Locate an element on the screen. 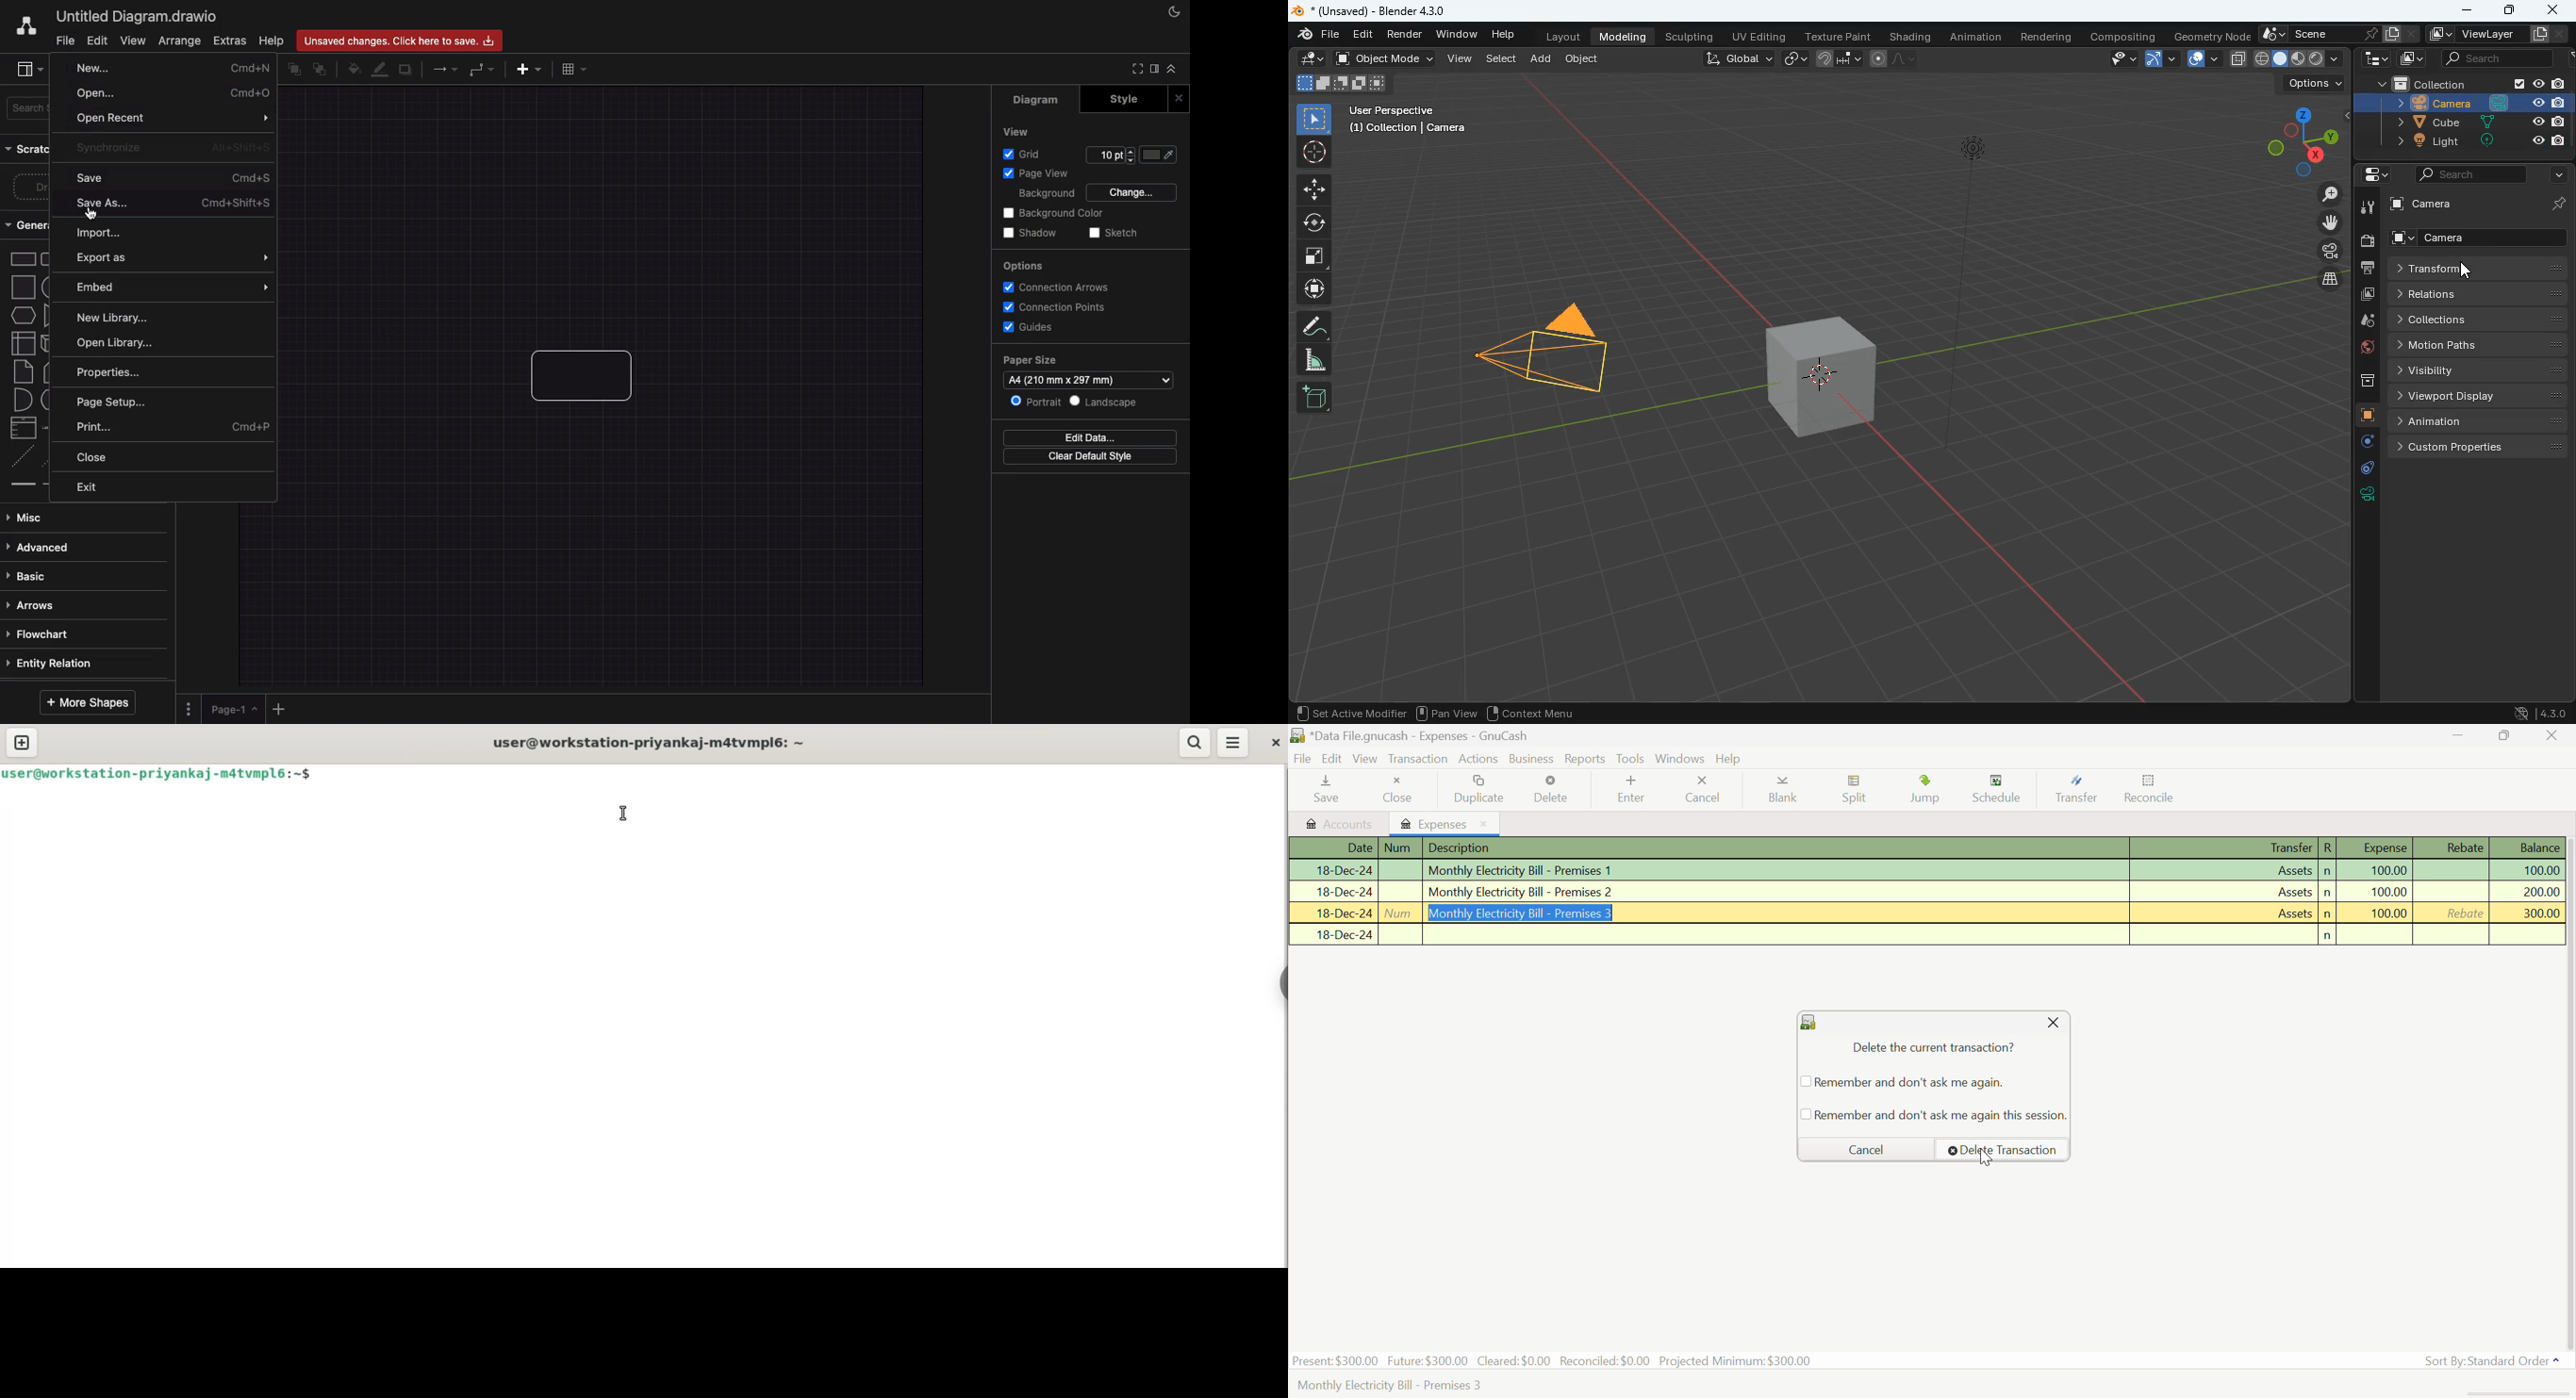 The width and height of the screenshot is (2576, 1400). image is located at coordinates (2364, 297).